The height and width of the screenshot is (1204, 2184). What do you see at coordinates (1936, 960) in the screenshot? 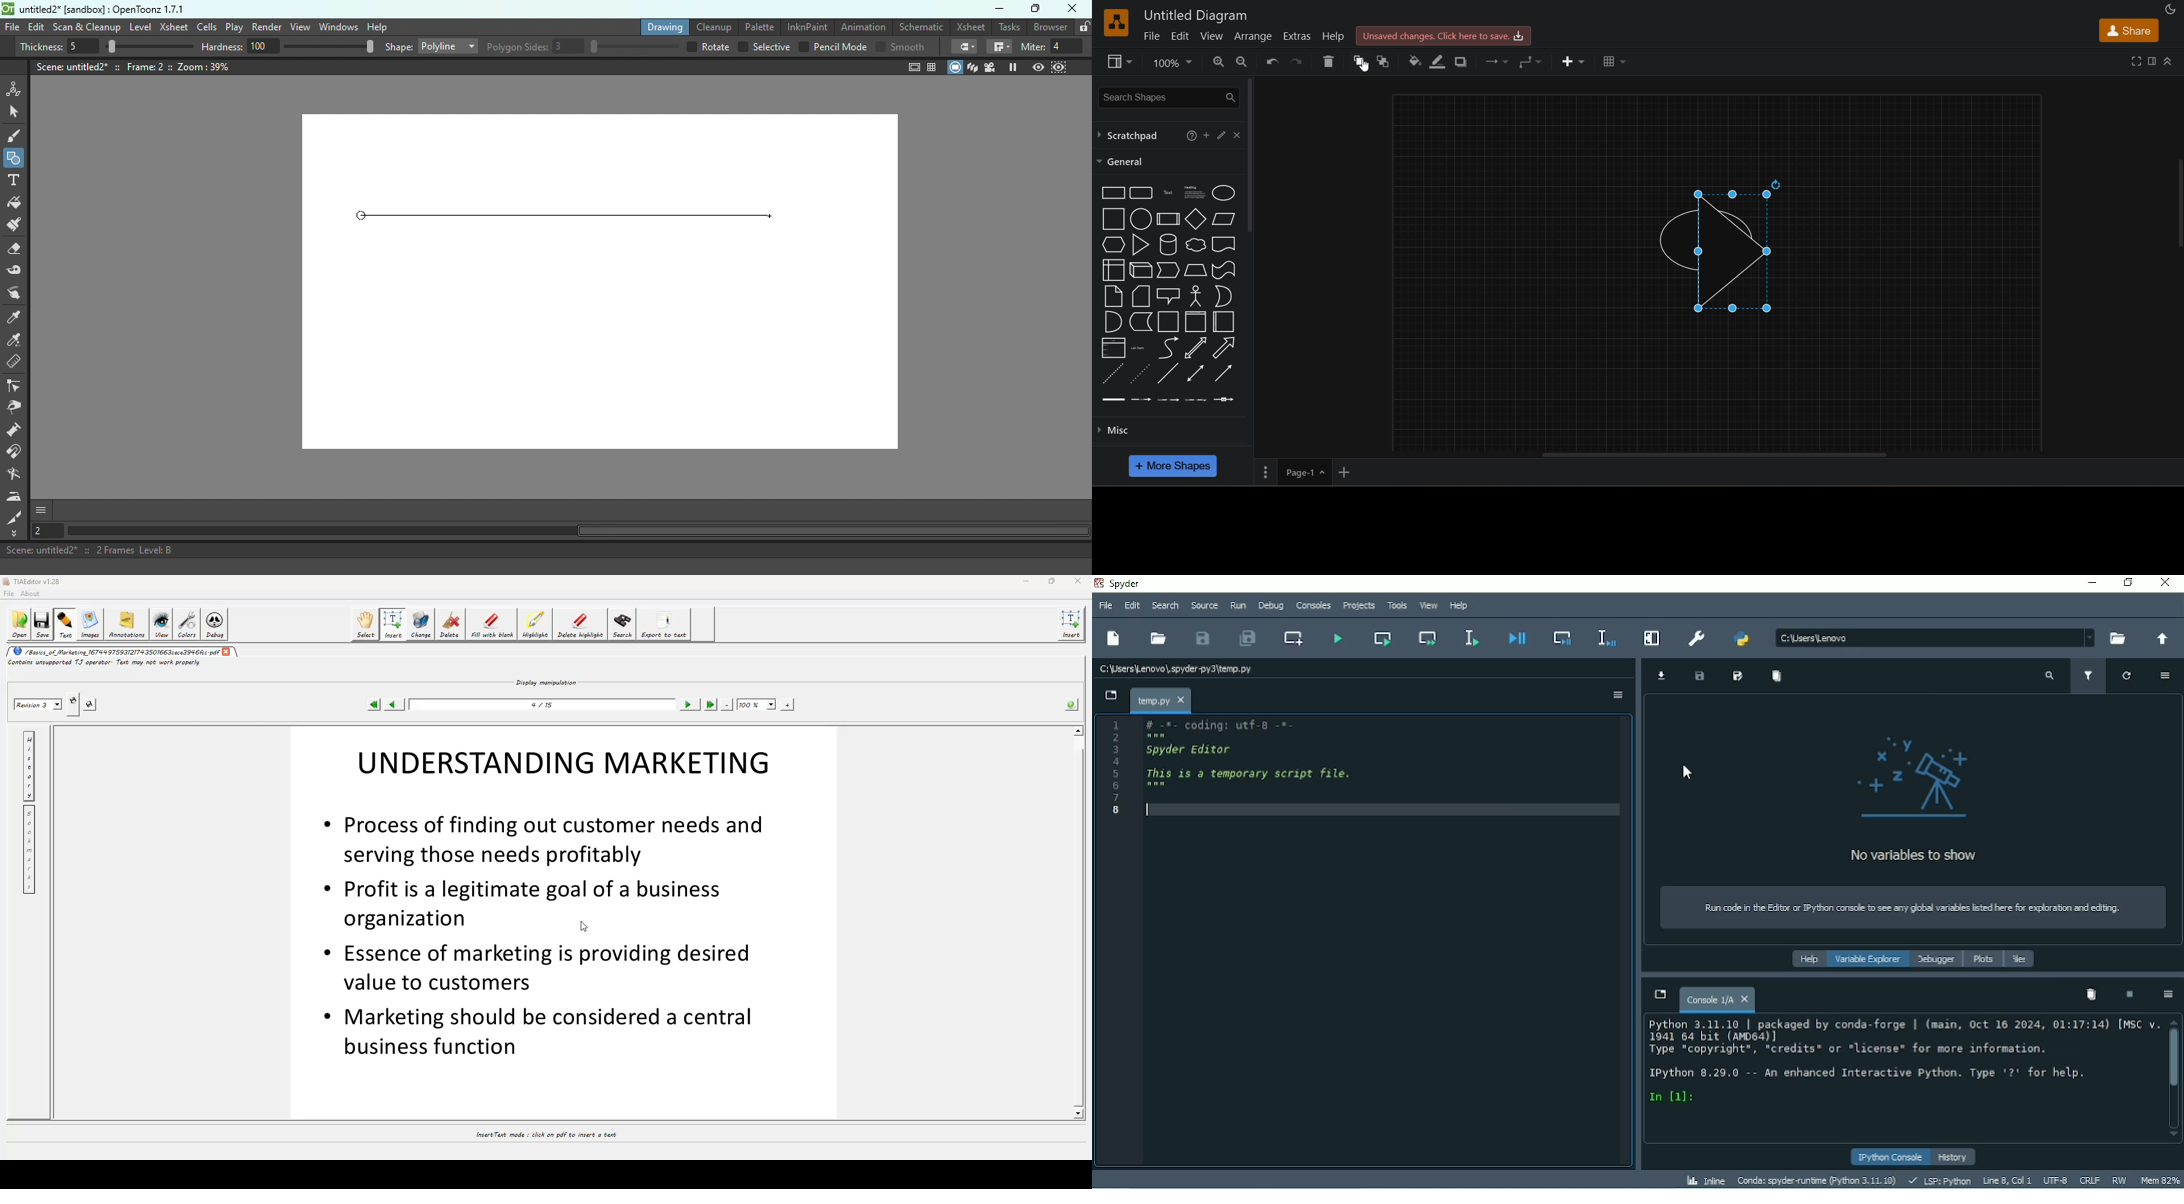
I see `Debugger` at bounding box center [1936, 960].